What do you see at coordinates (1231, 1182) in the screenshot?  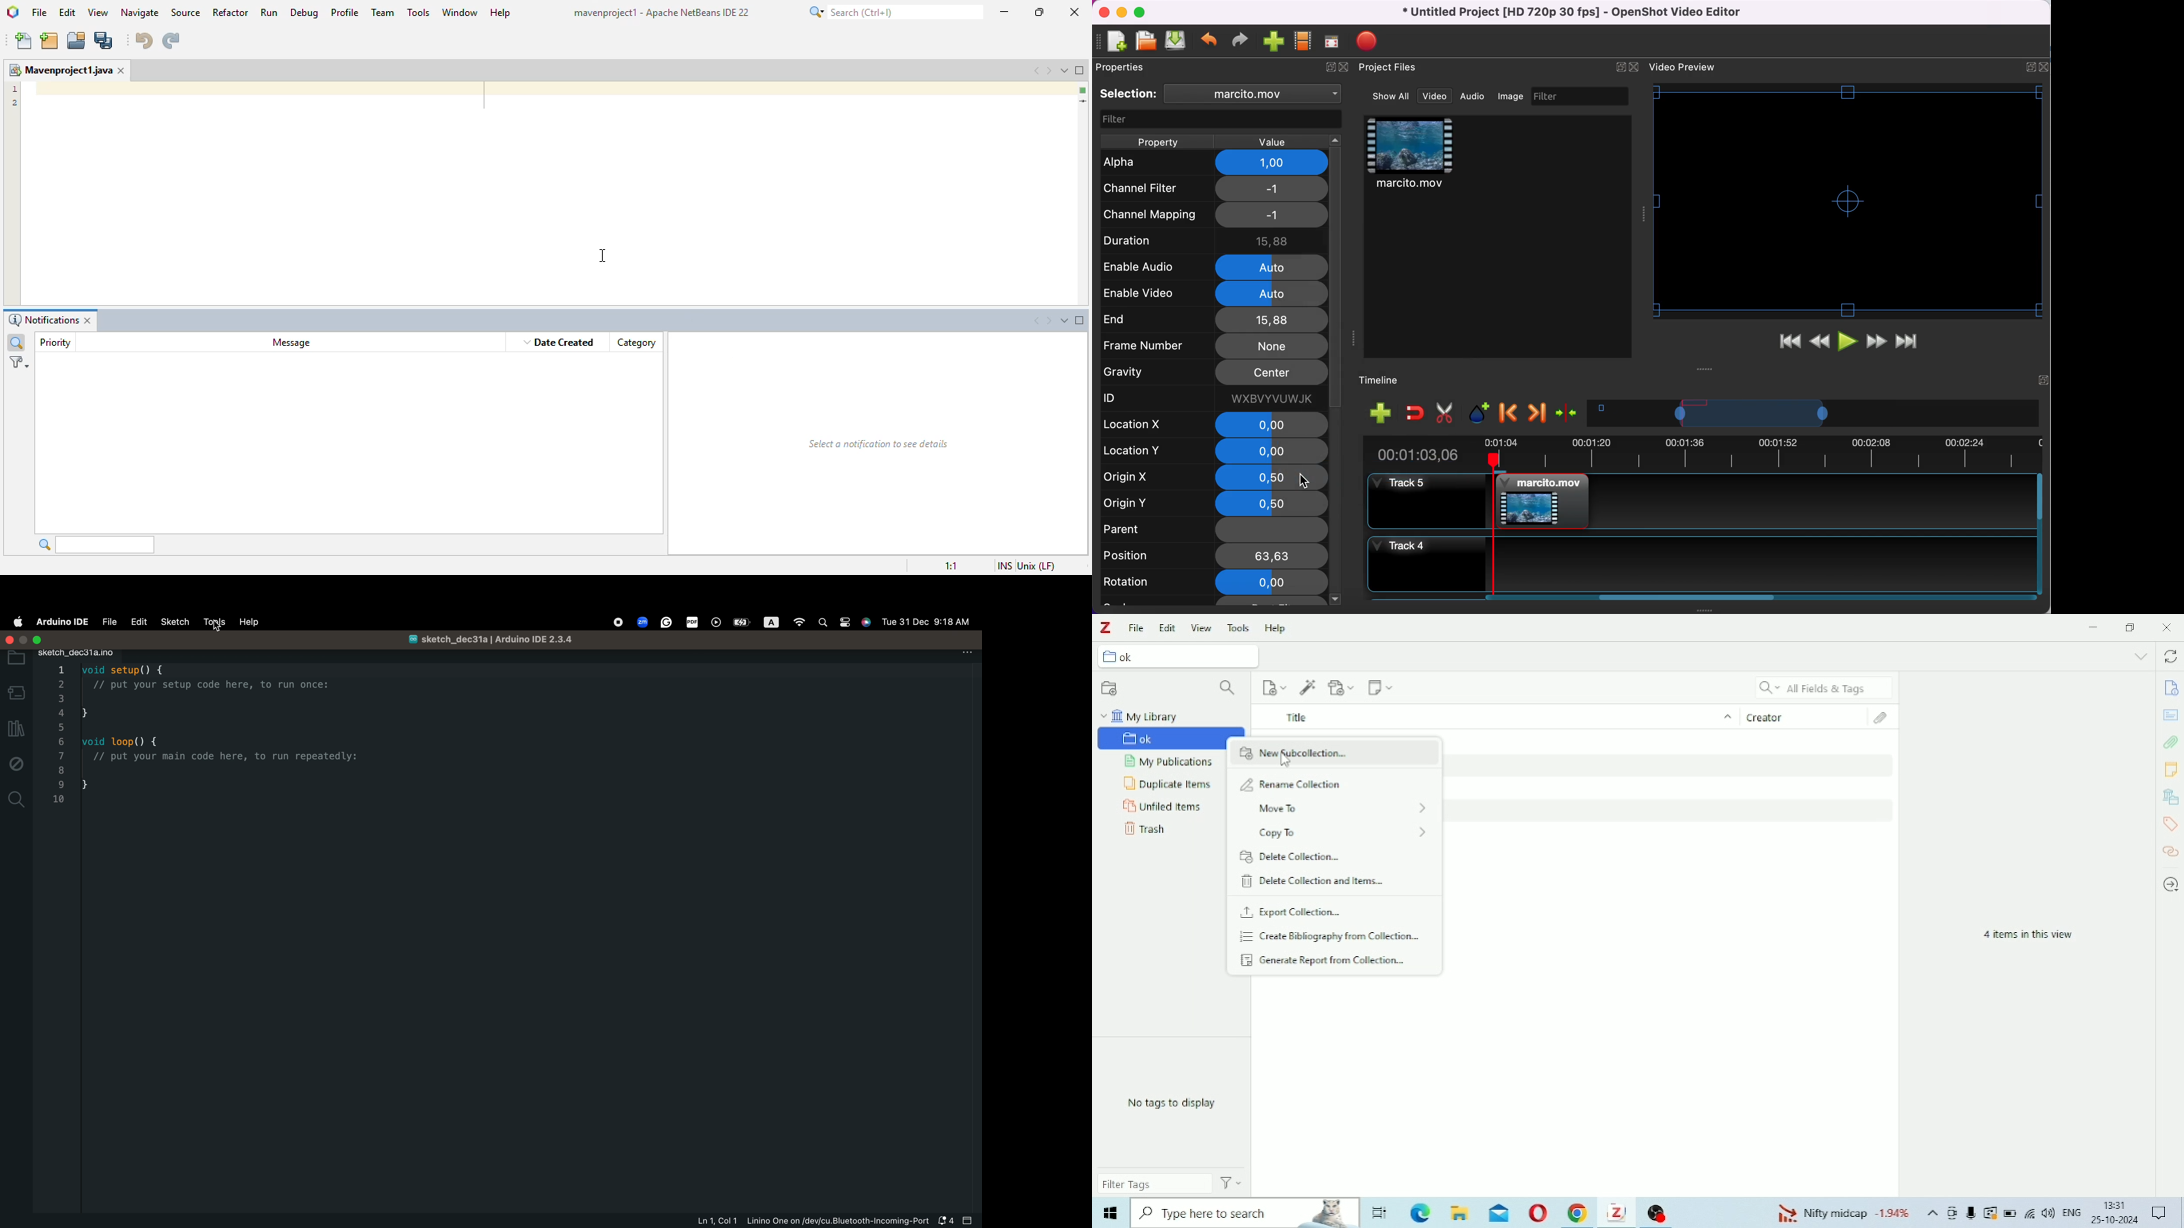 I see `Actions` at bounding box center [1231, 1182].